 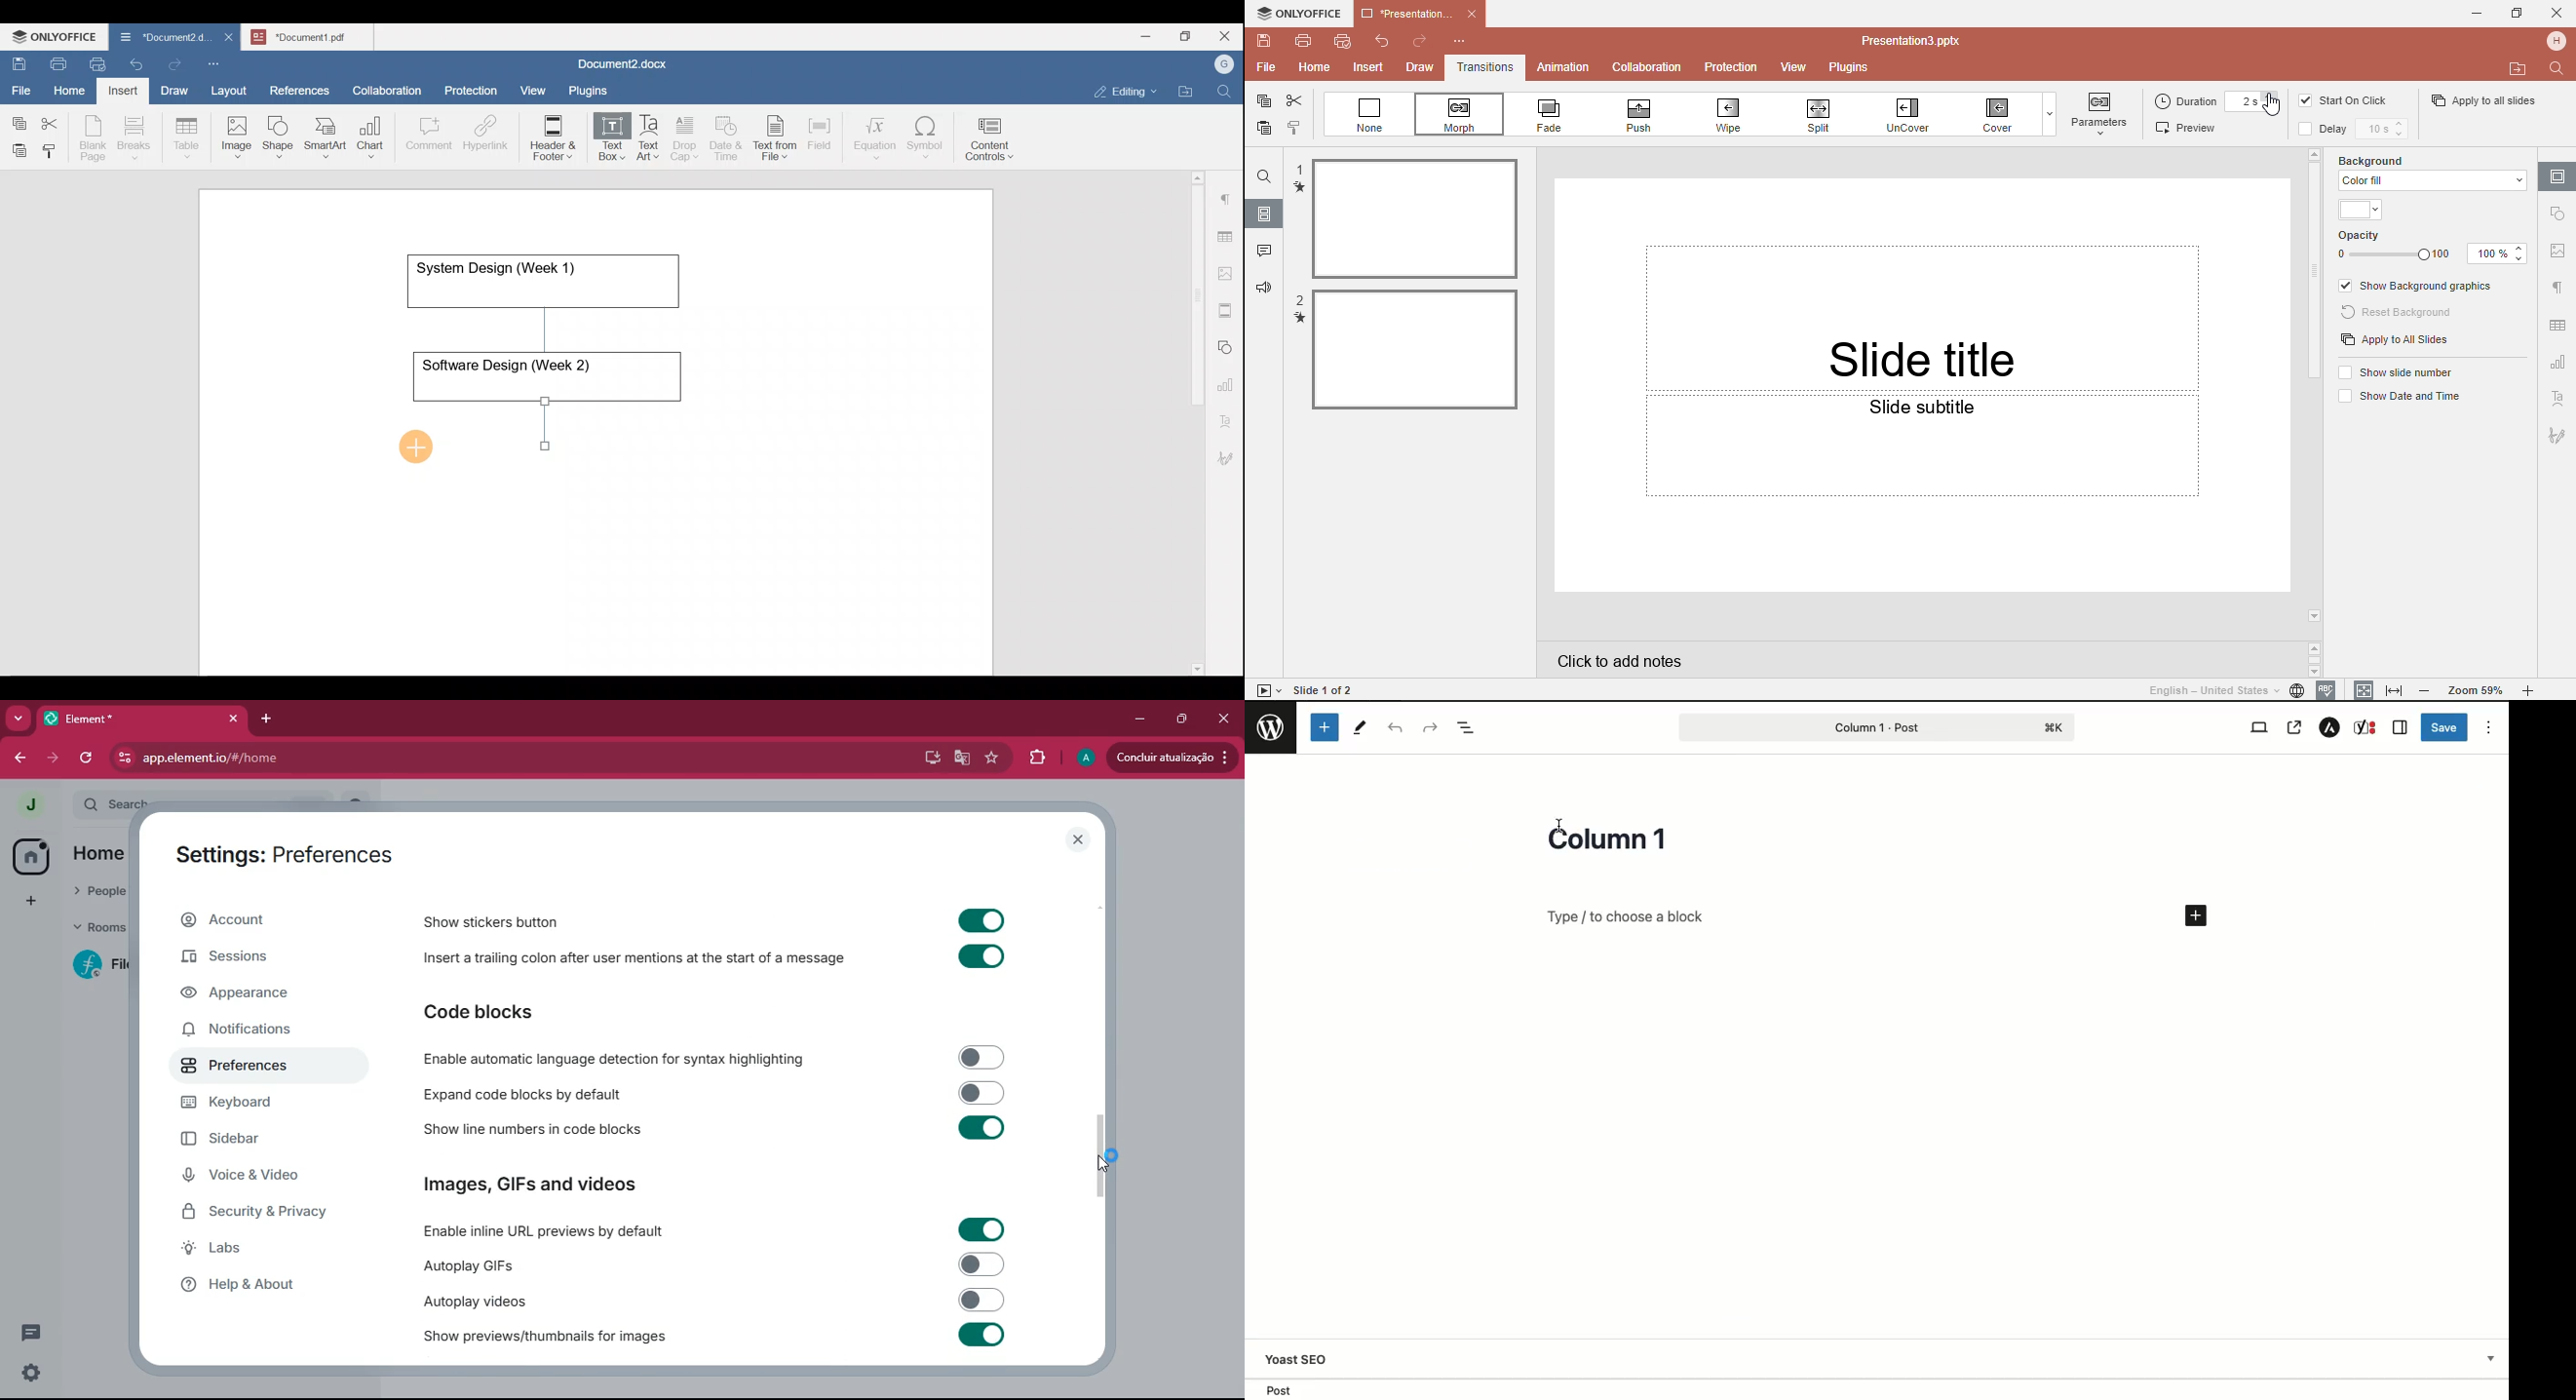 I want to click on Document name, so click(x=619, y=65).